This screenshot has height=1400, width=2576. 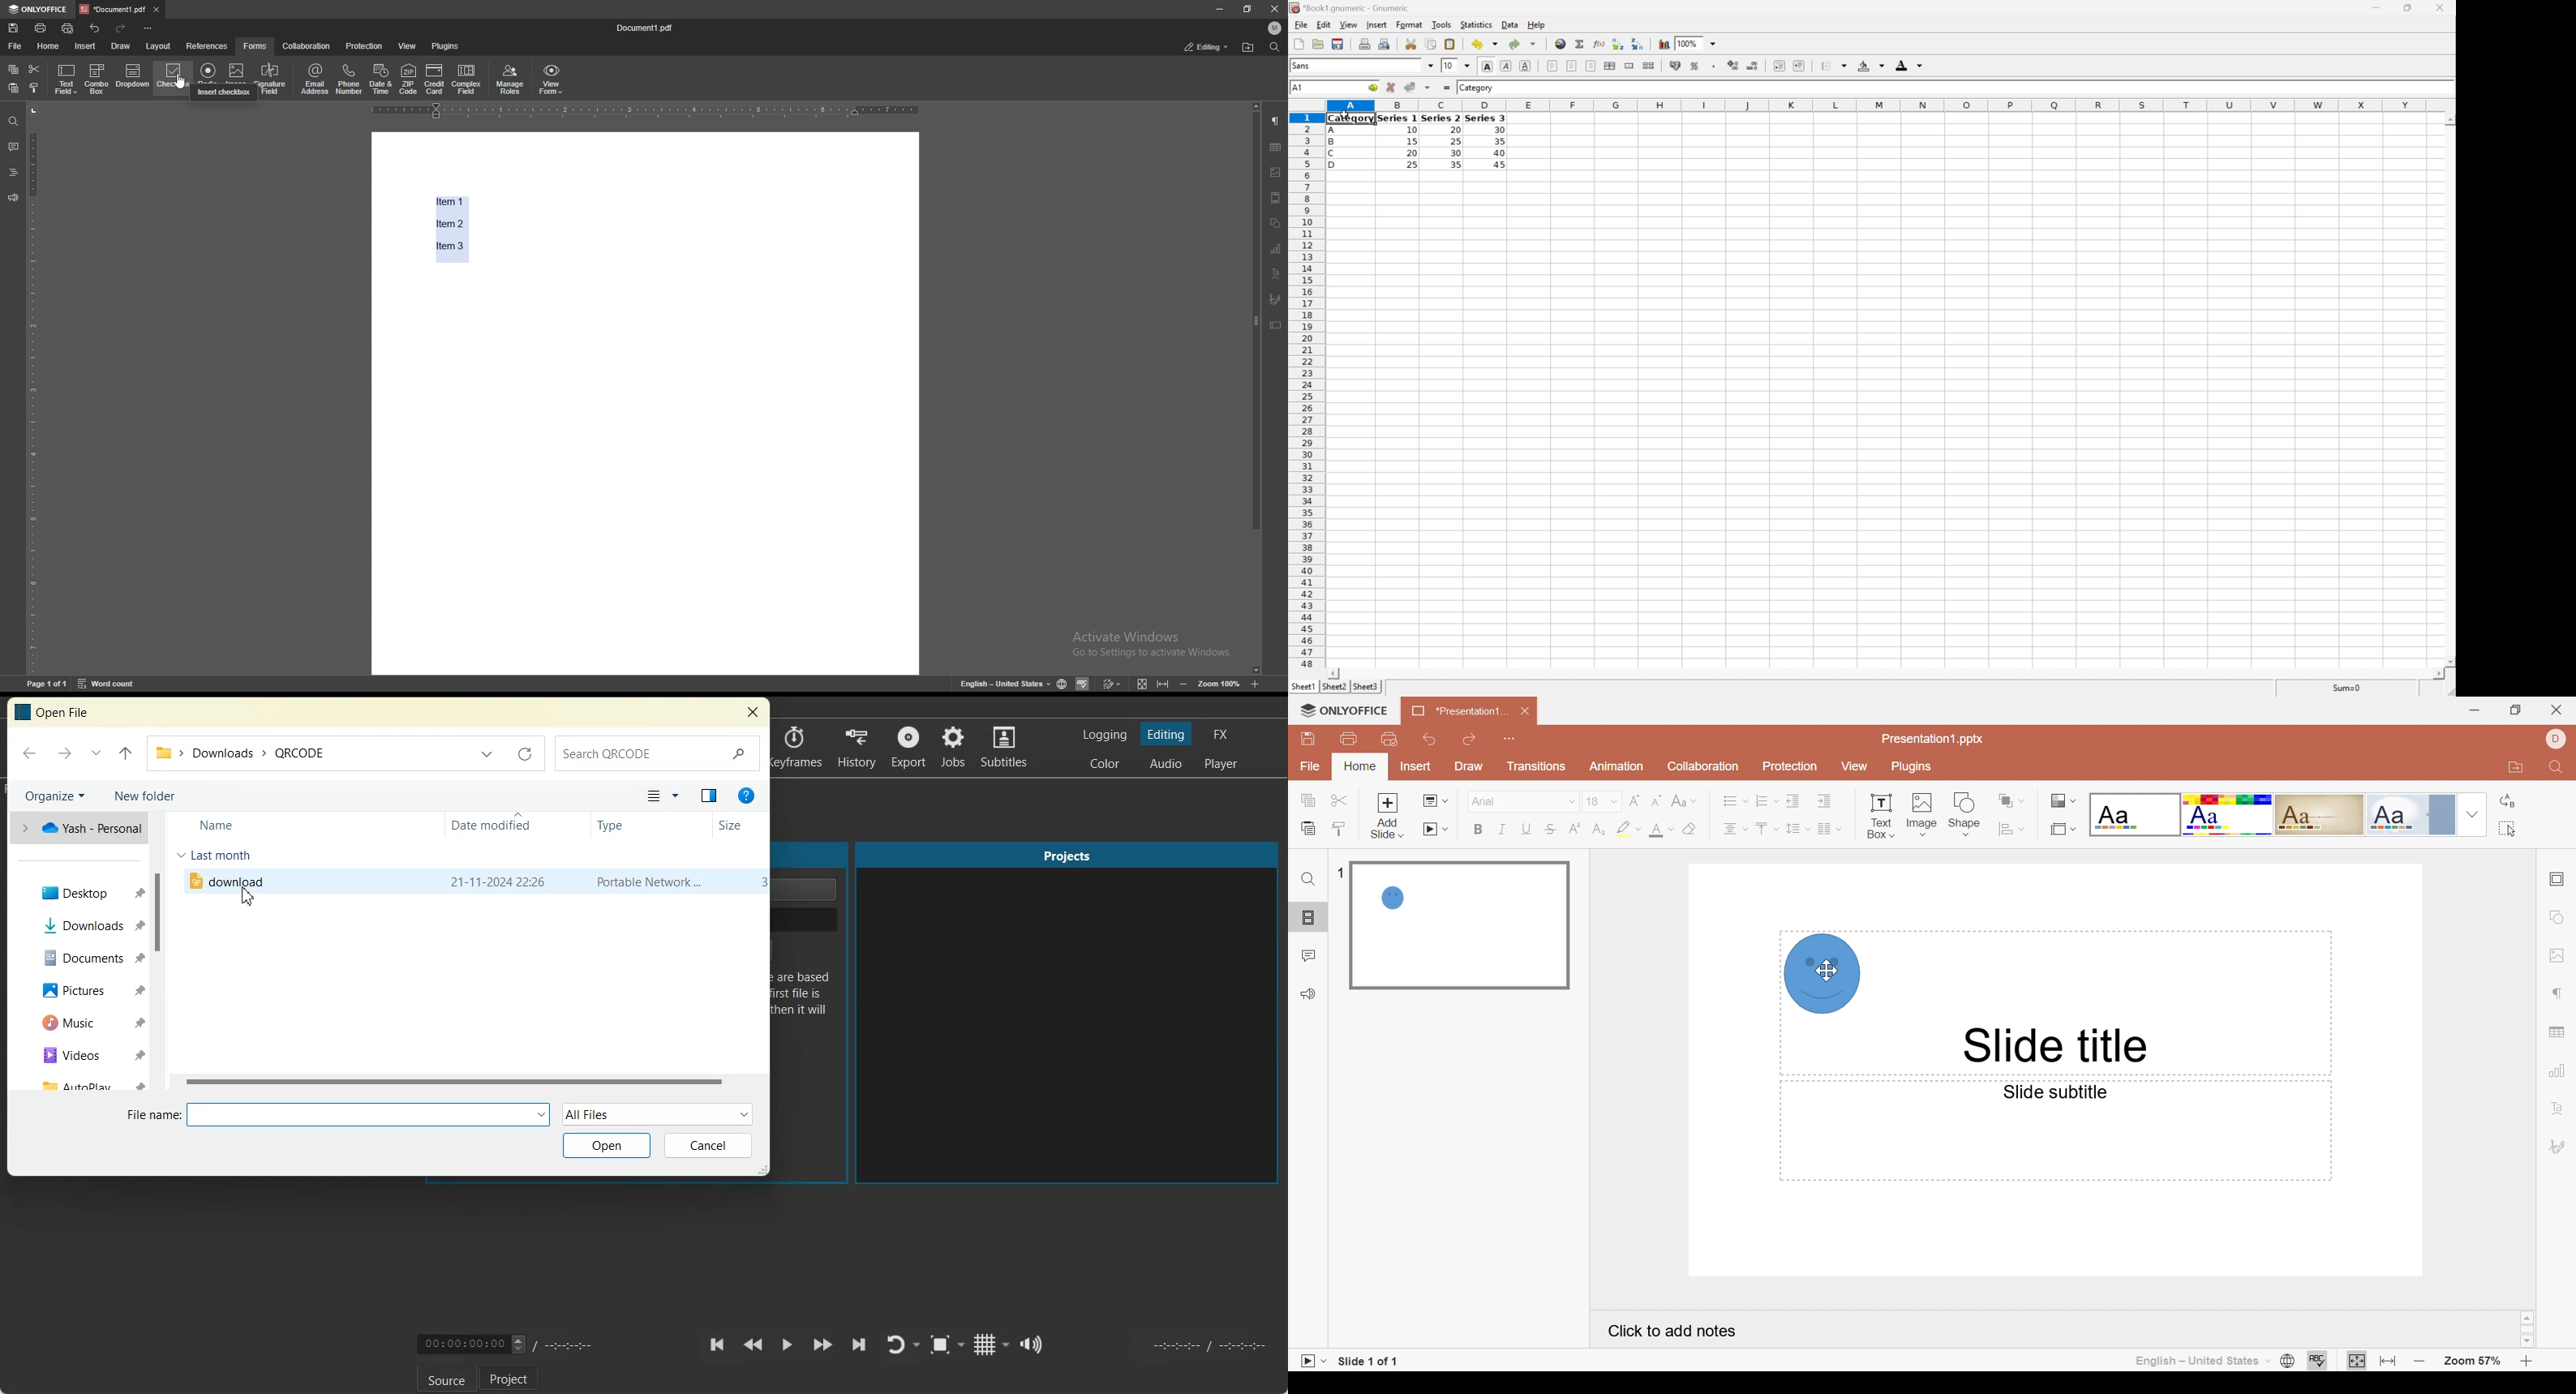 What do you see at coordinates (1591, 66) in the screenshot?
I see `Align Right` at bounding box center [1591, 66].